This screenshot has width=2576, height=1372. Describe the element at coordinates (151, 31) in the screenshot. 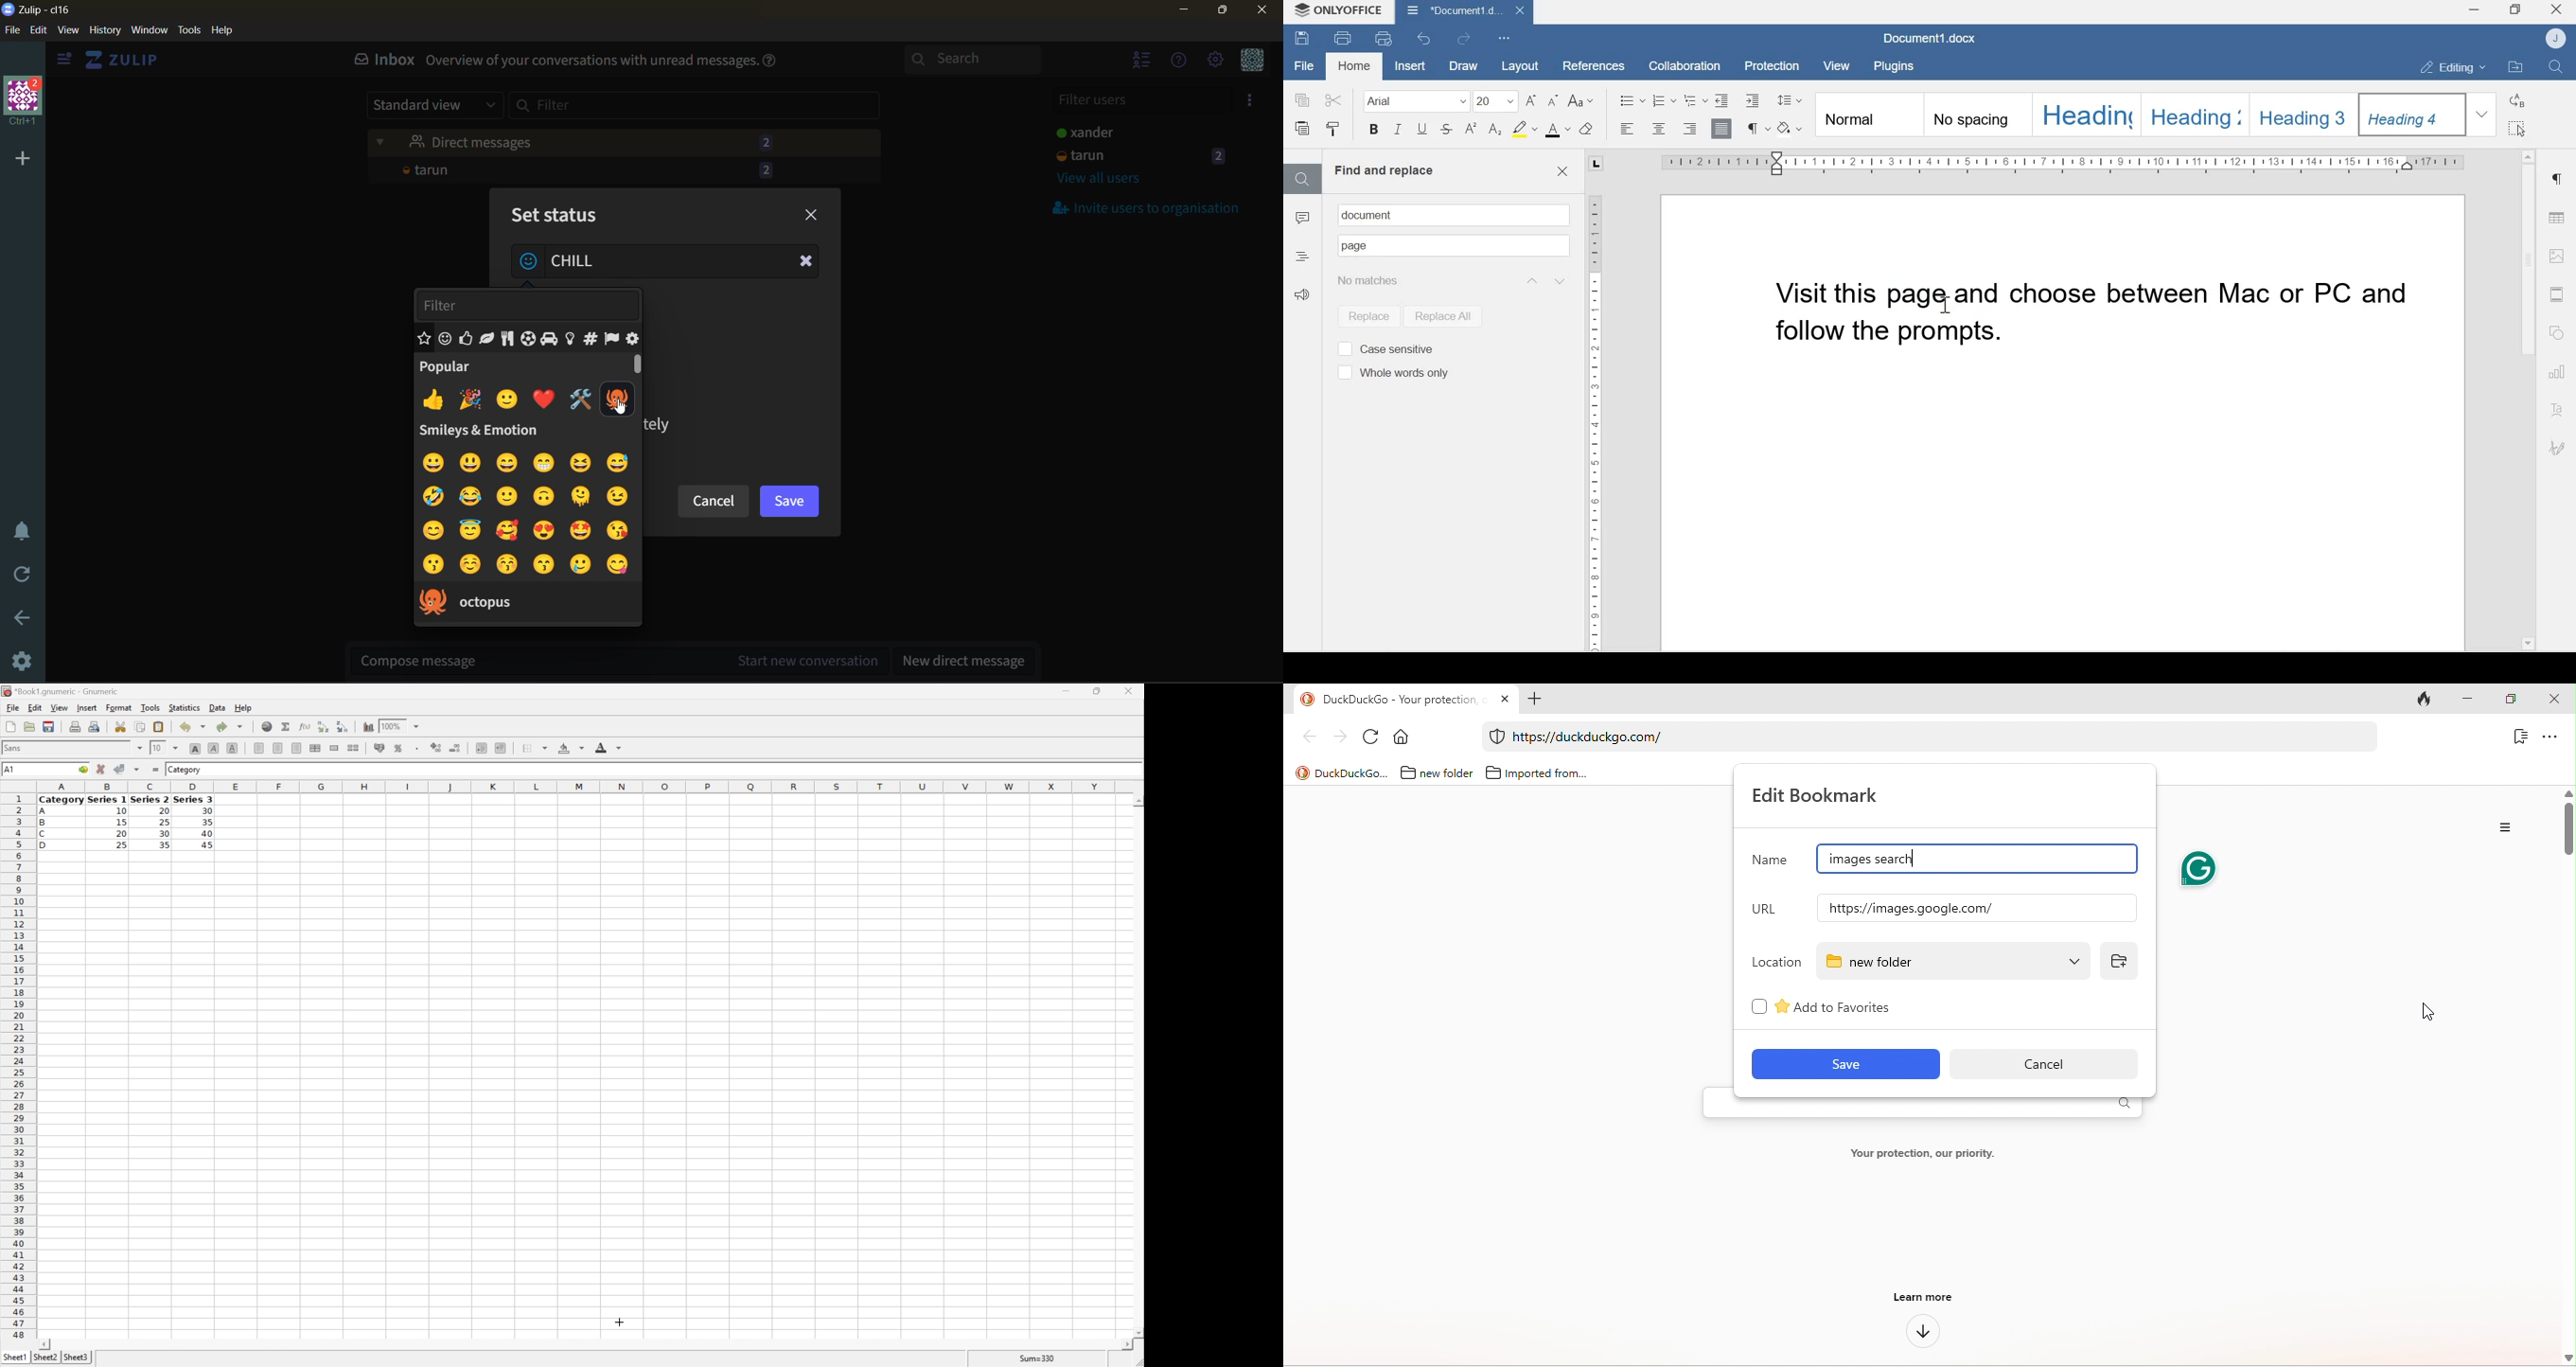

I see `window` at that location.